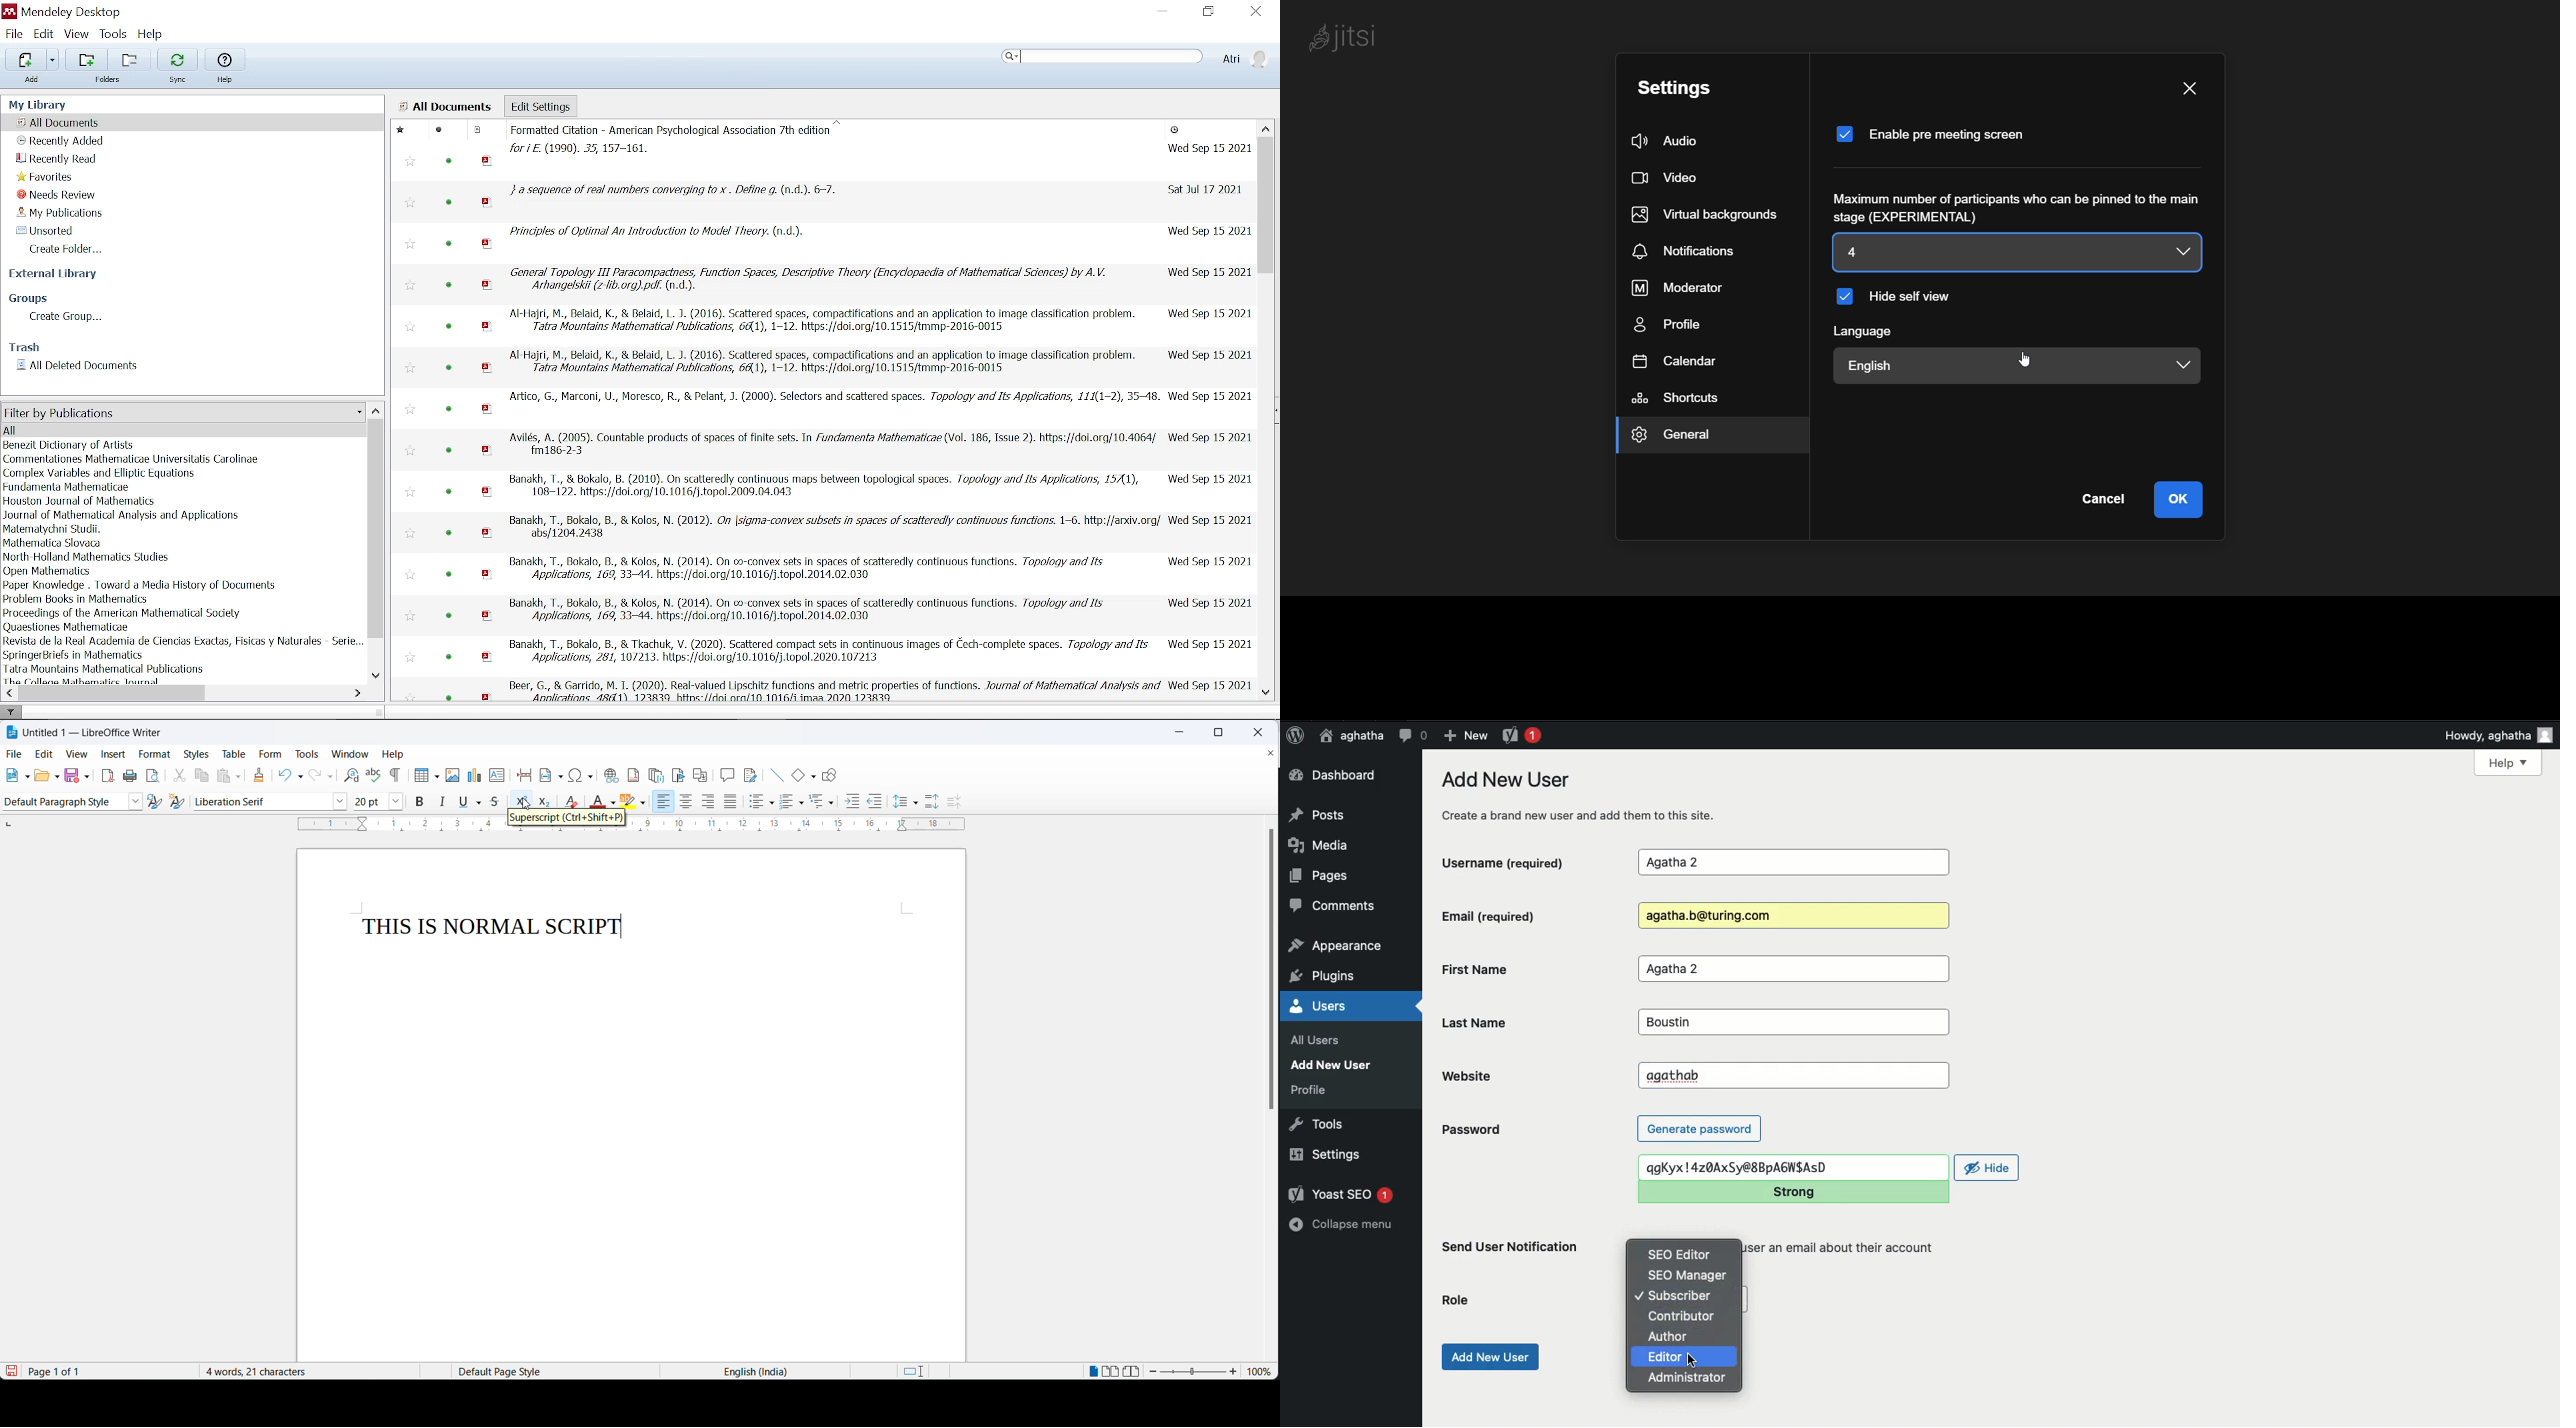 The image size is (2576, 1428). I want to click on Add files options, so click(53, 60).